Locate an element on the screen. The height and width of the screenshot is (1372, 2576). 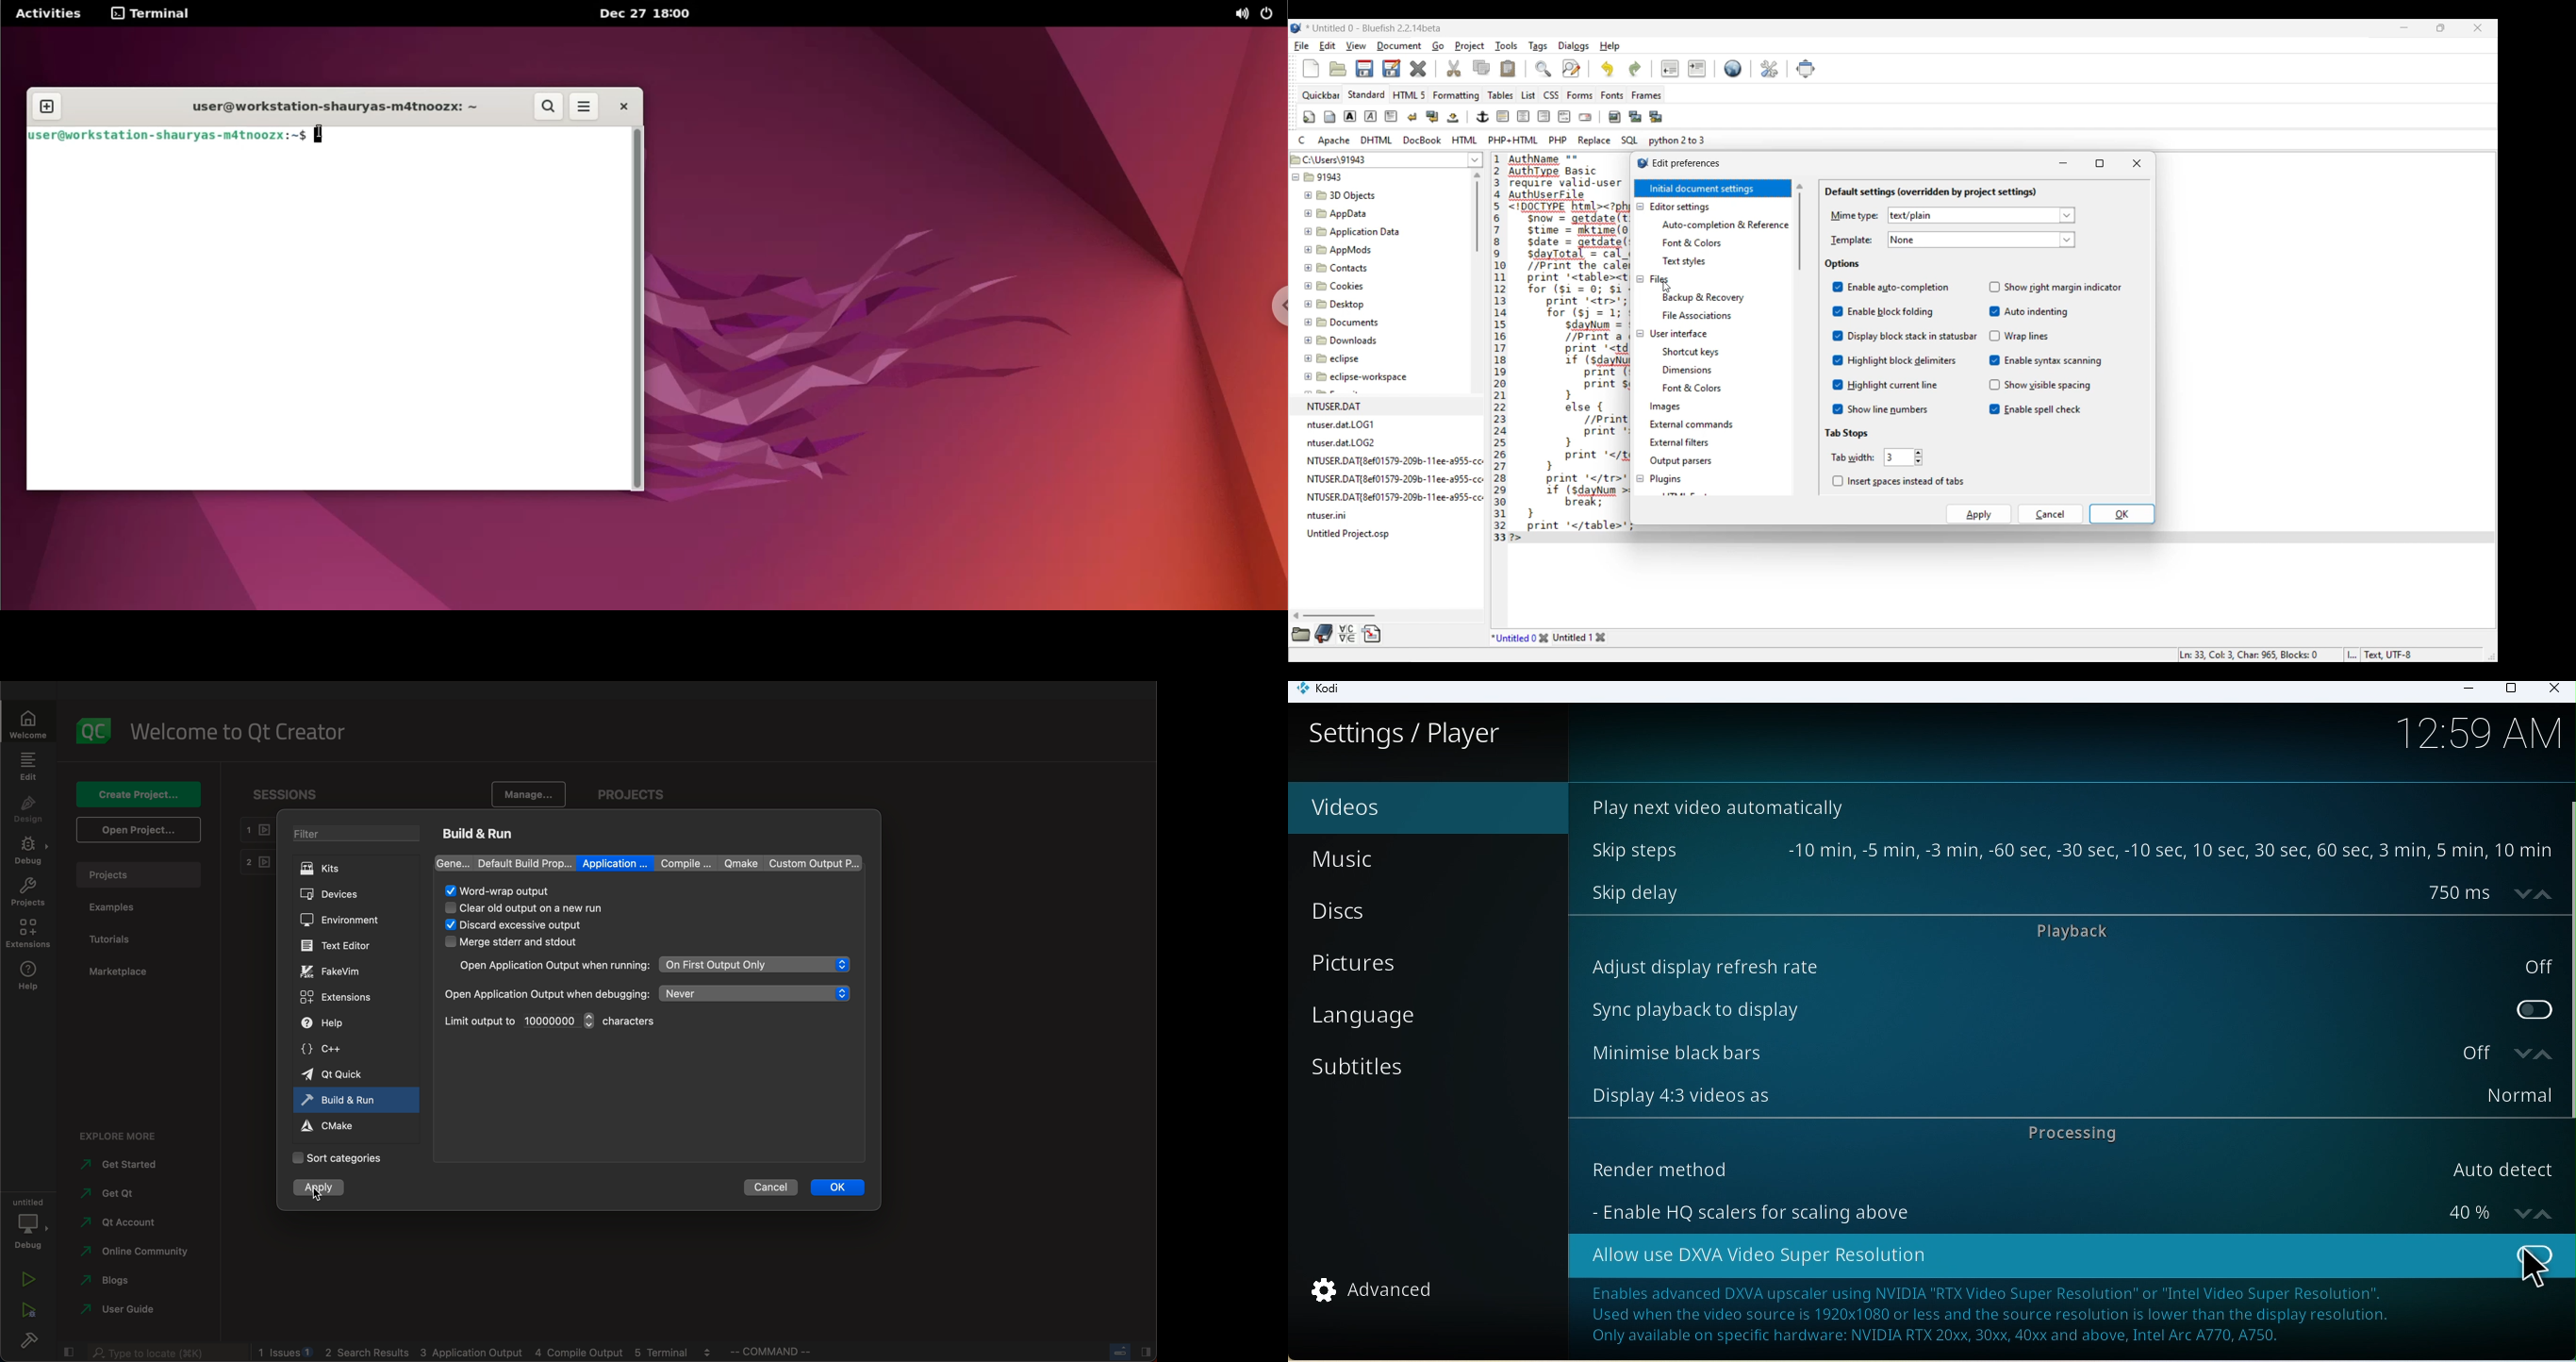
Advanced is located at coordinates (1384, 1293).